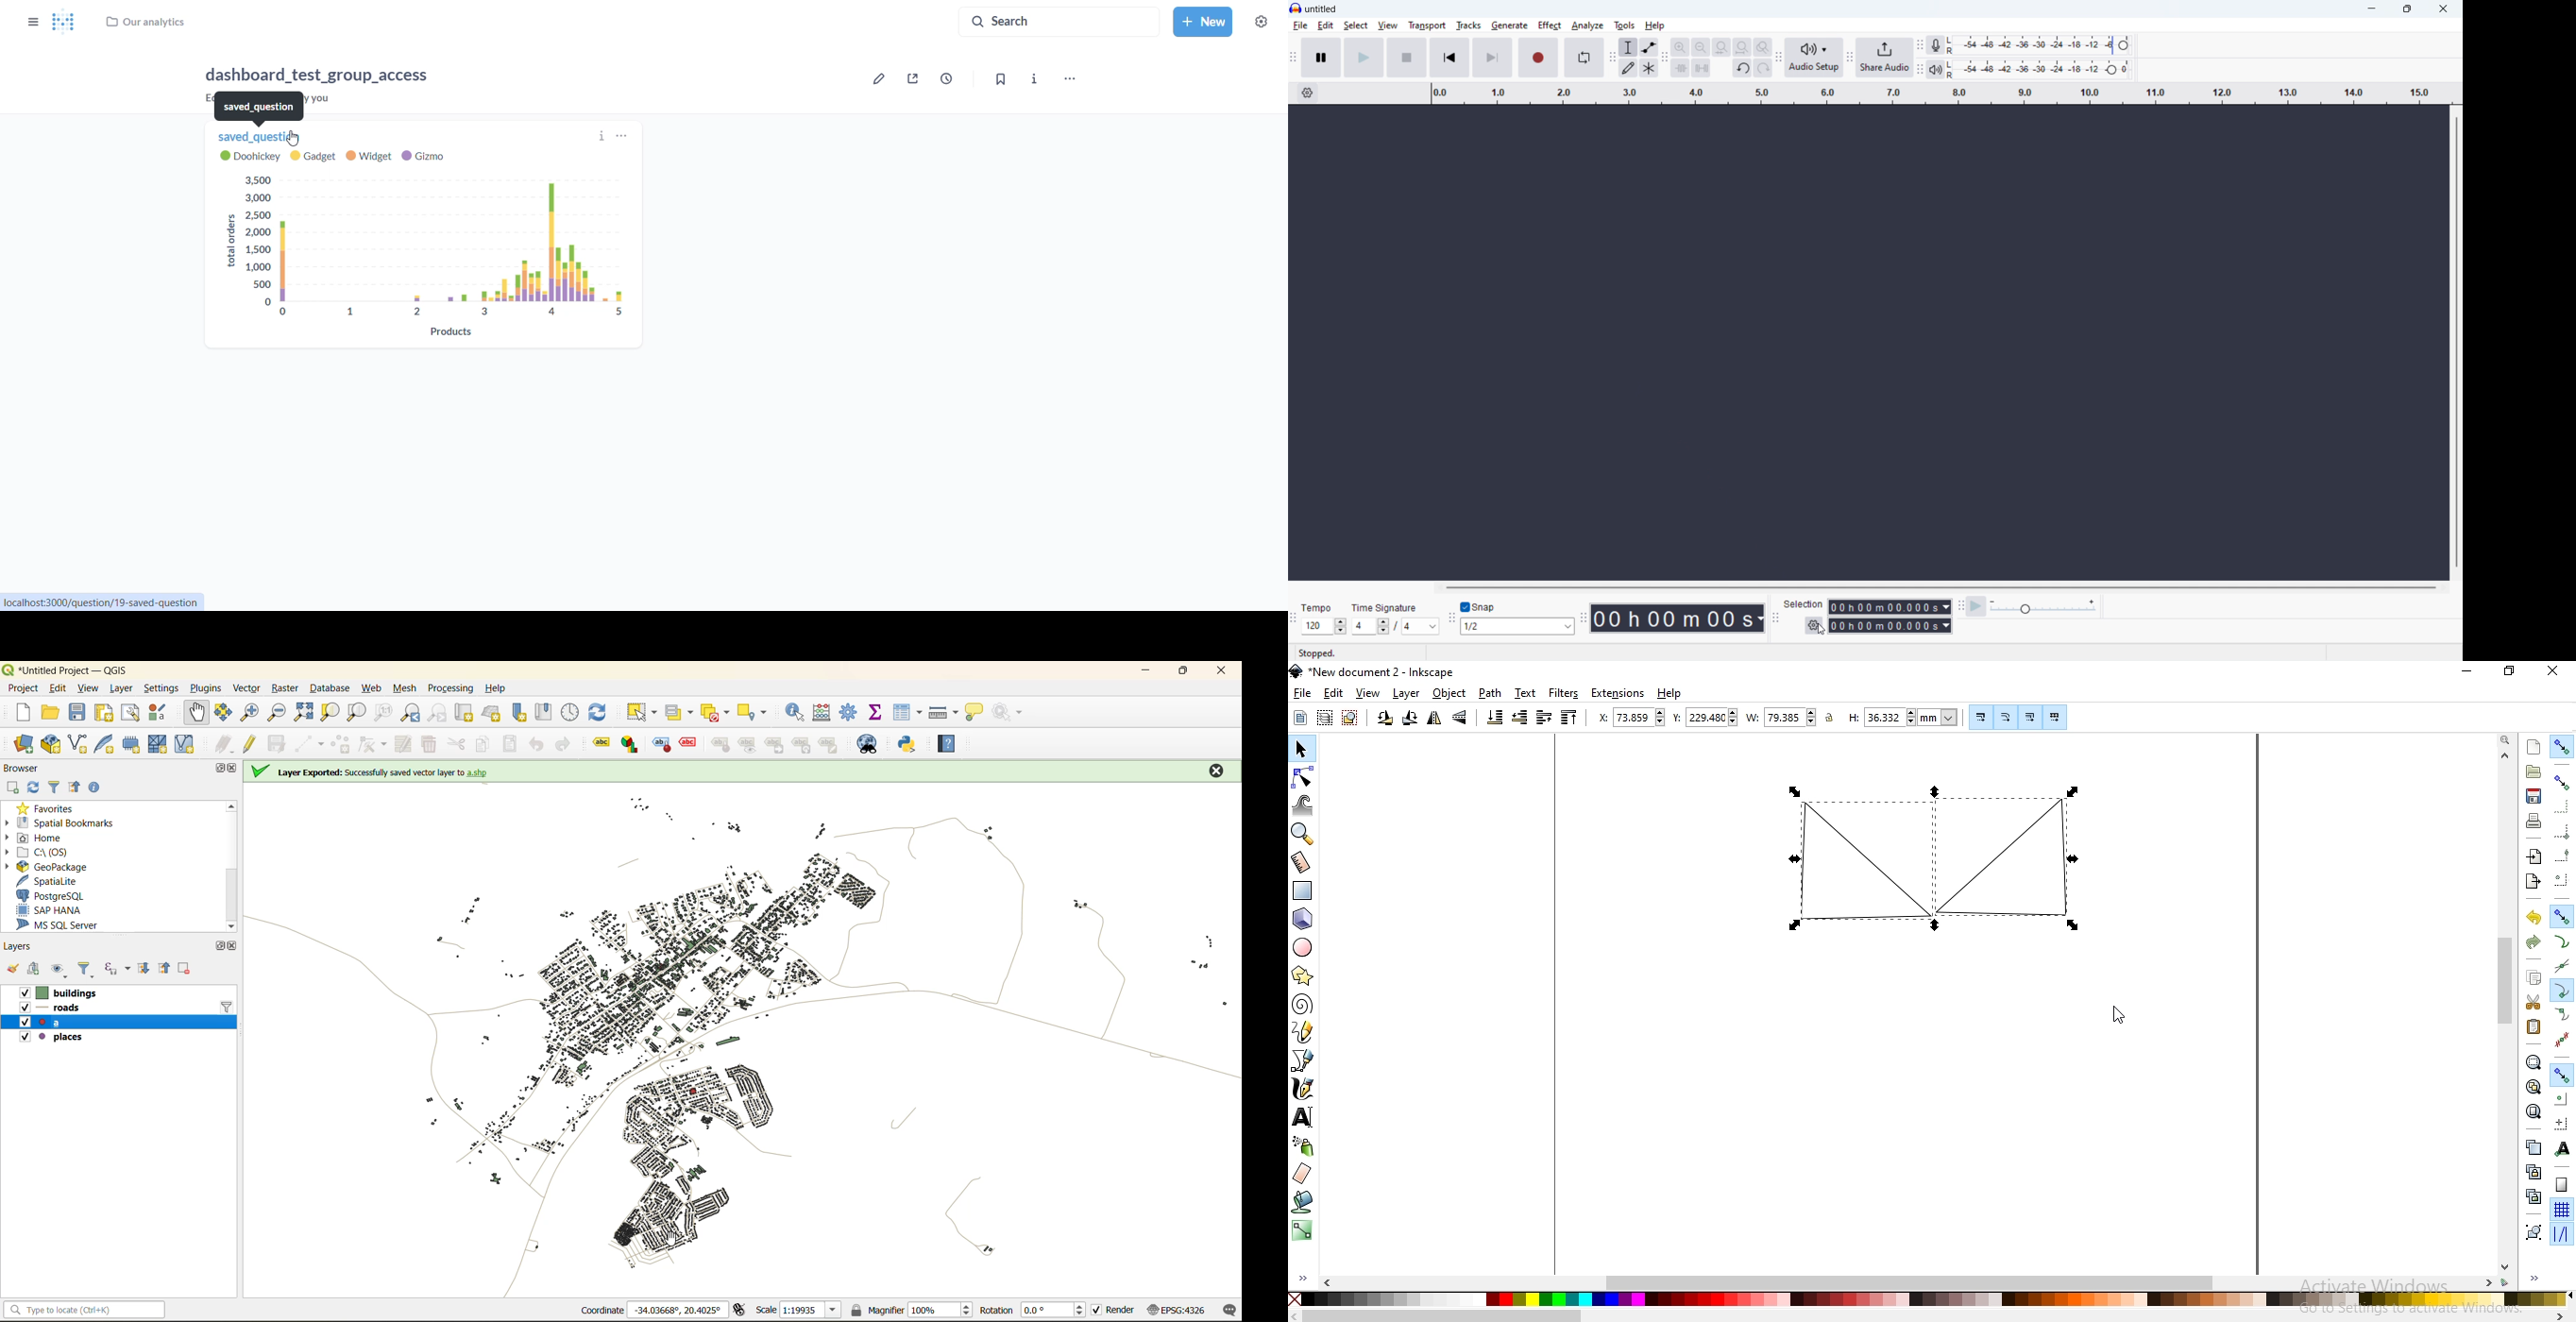 The image size is (2576, 1344). What do you see at coordinates (911, 746) in the screenshot?
I see `python` at bounding box center [911, 746].